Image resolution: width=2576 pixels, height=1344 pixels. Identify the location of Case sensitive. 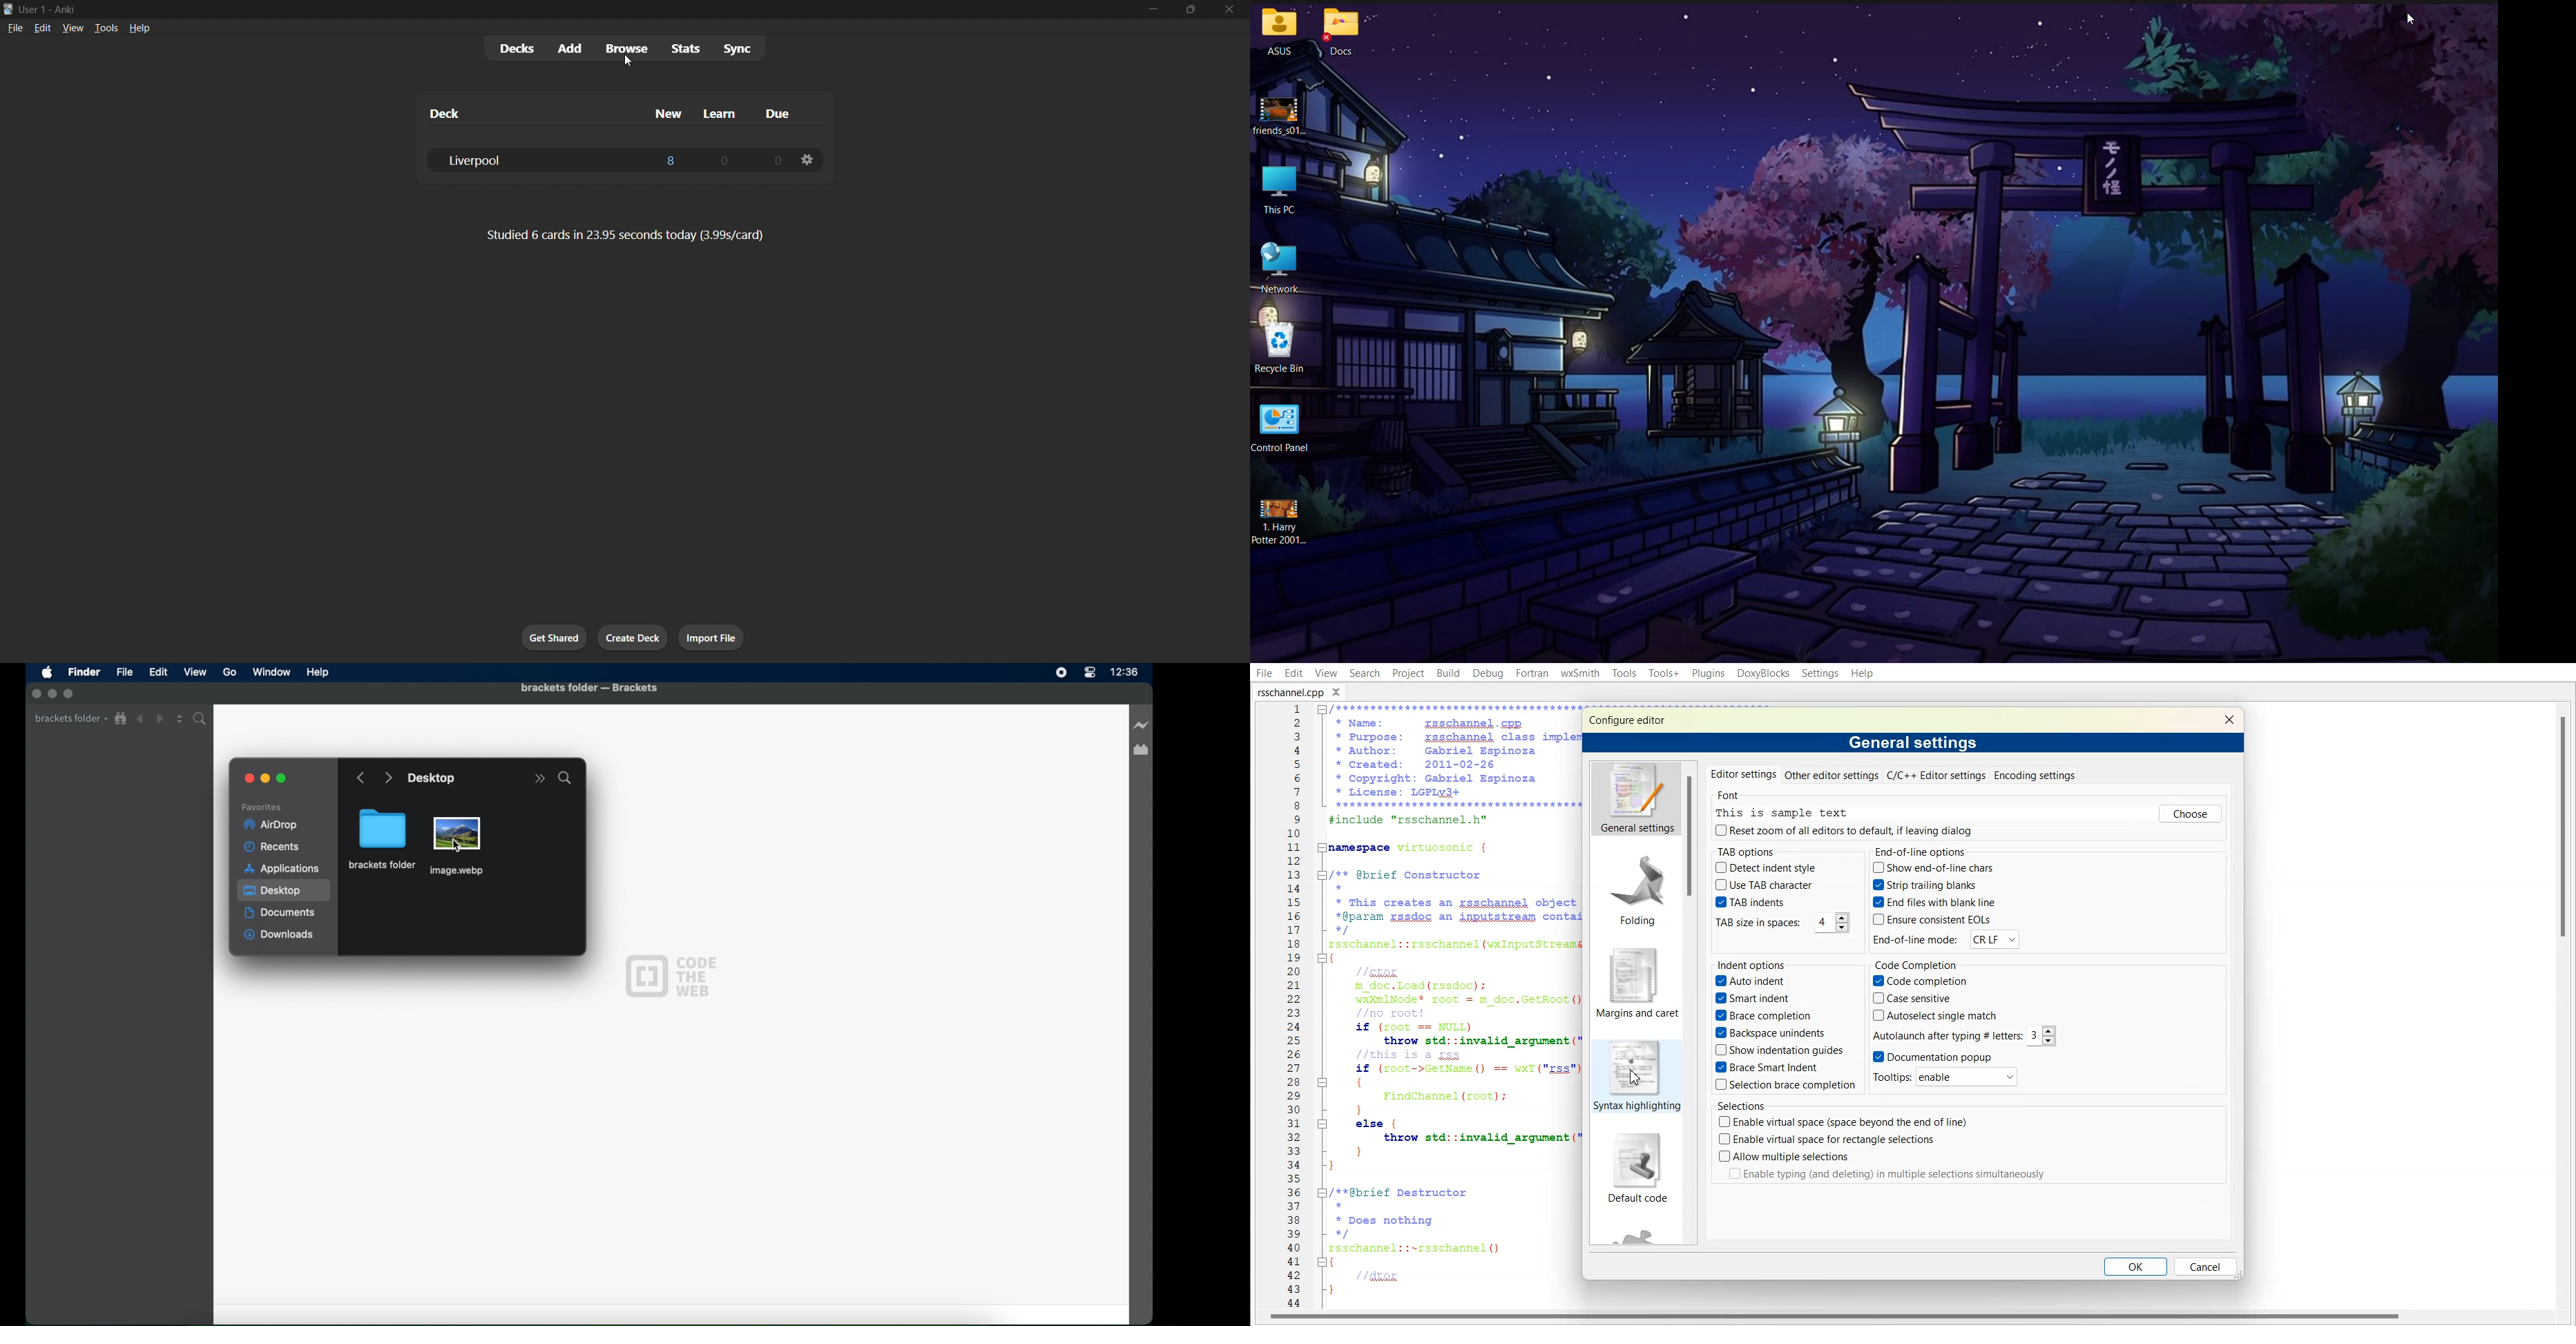
(1914, 998).